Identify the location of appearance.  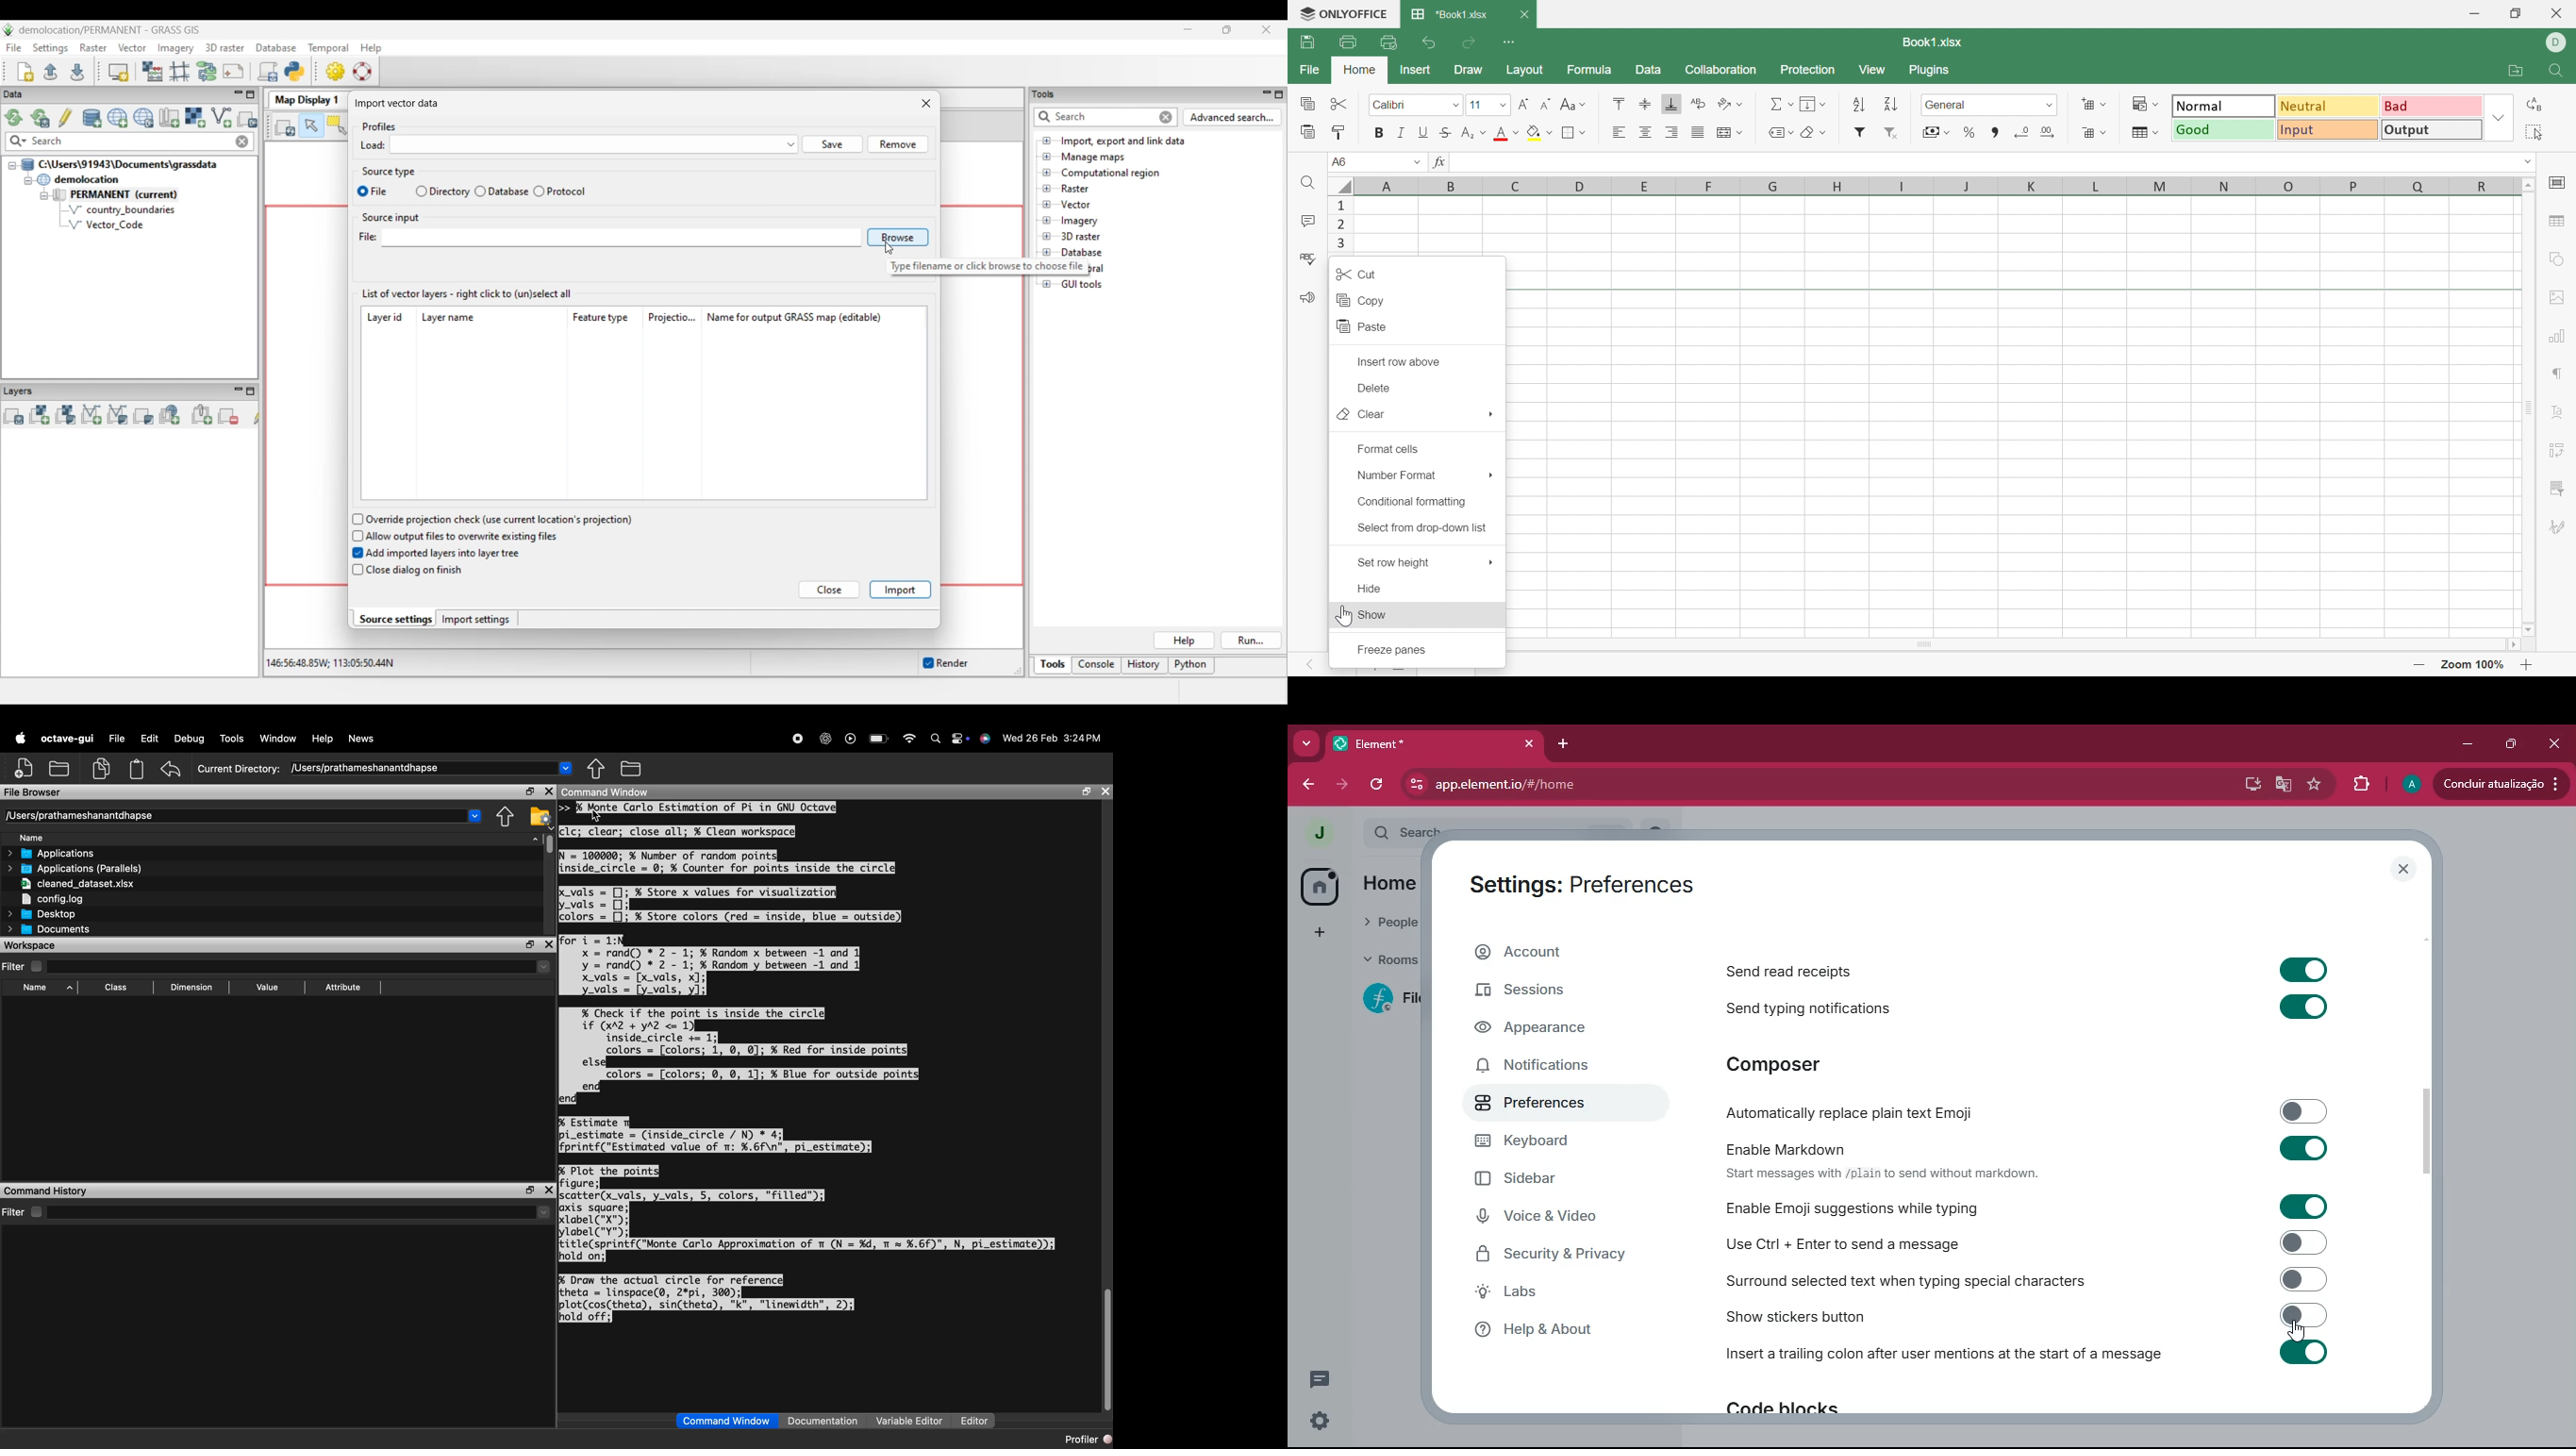
(1554, 1030).